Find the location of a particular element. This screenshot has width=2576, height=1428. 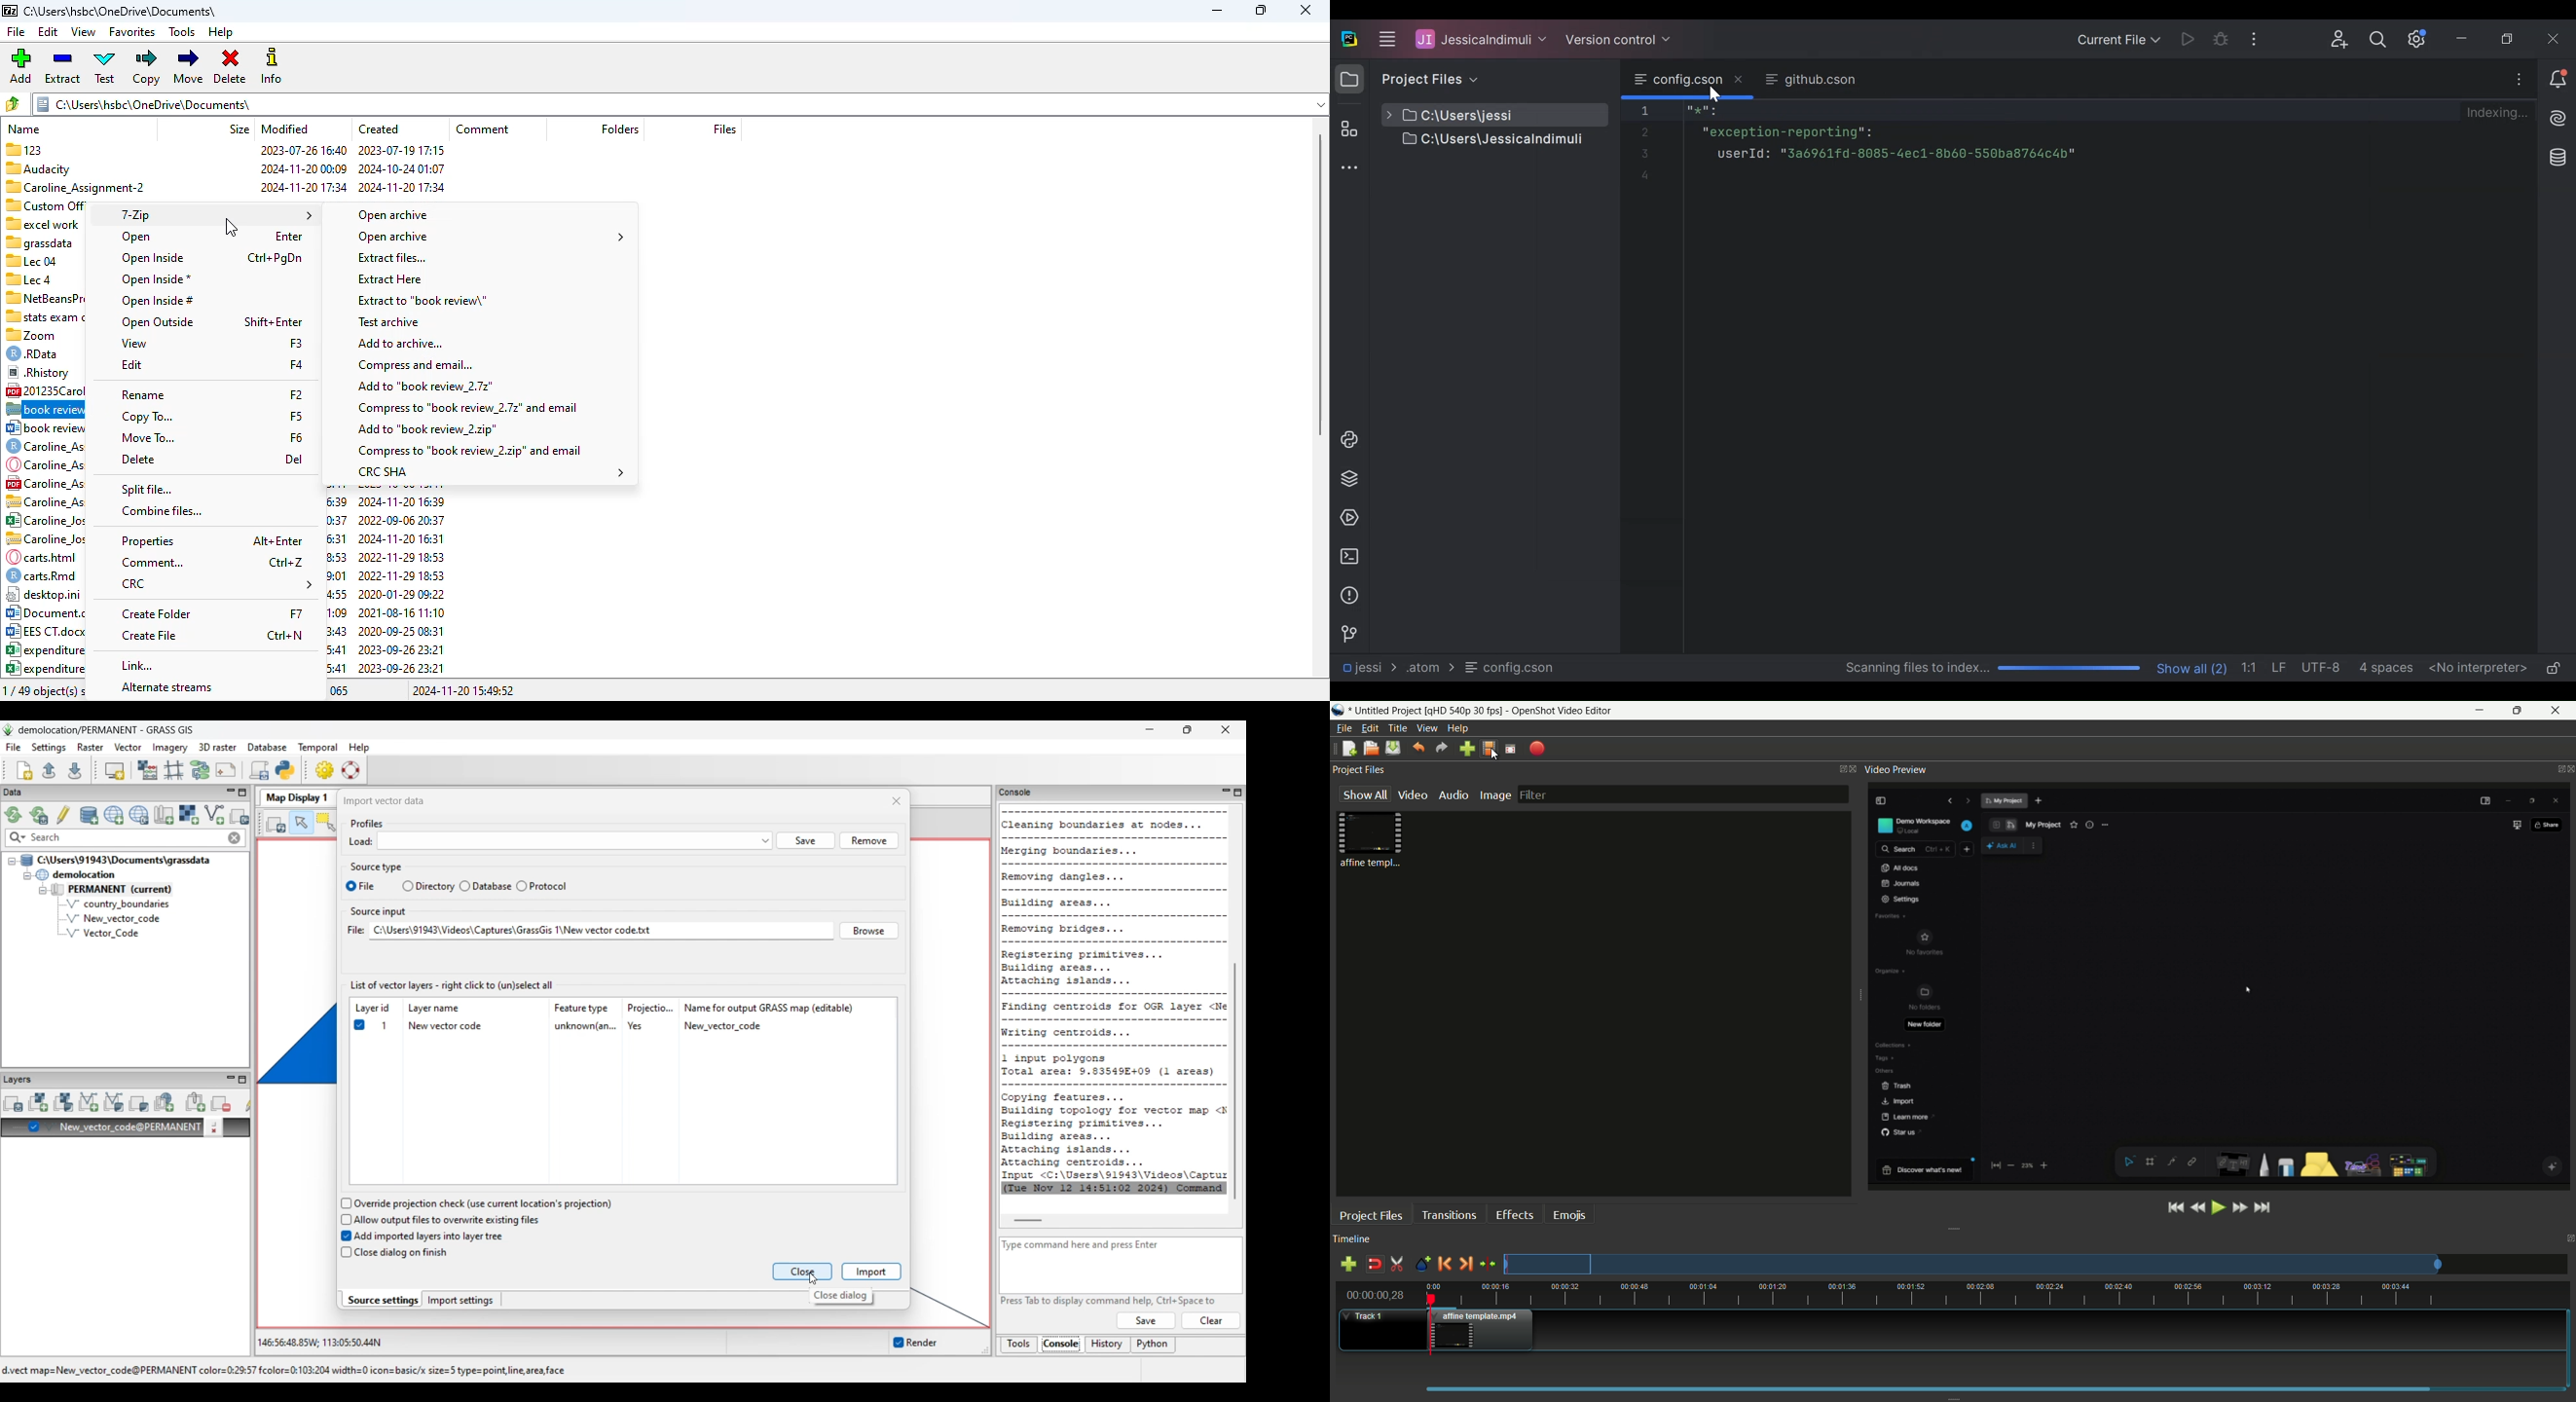

name is located at coordinates (25, 126).